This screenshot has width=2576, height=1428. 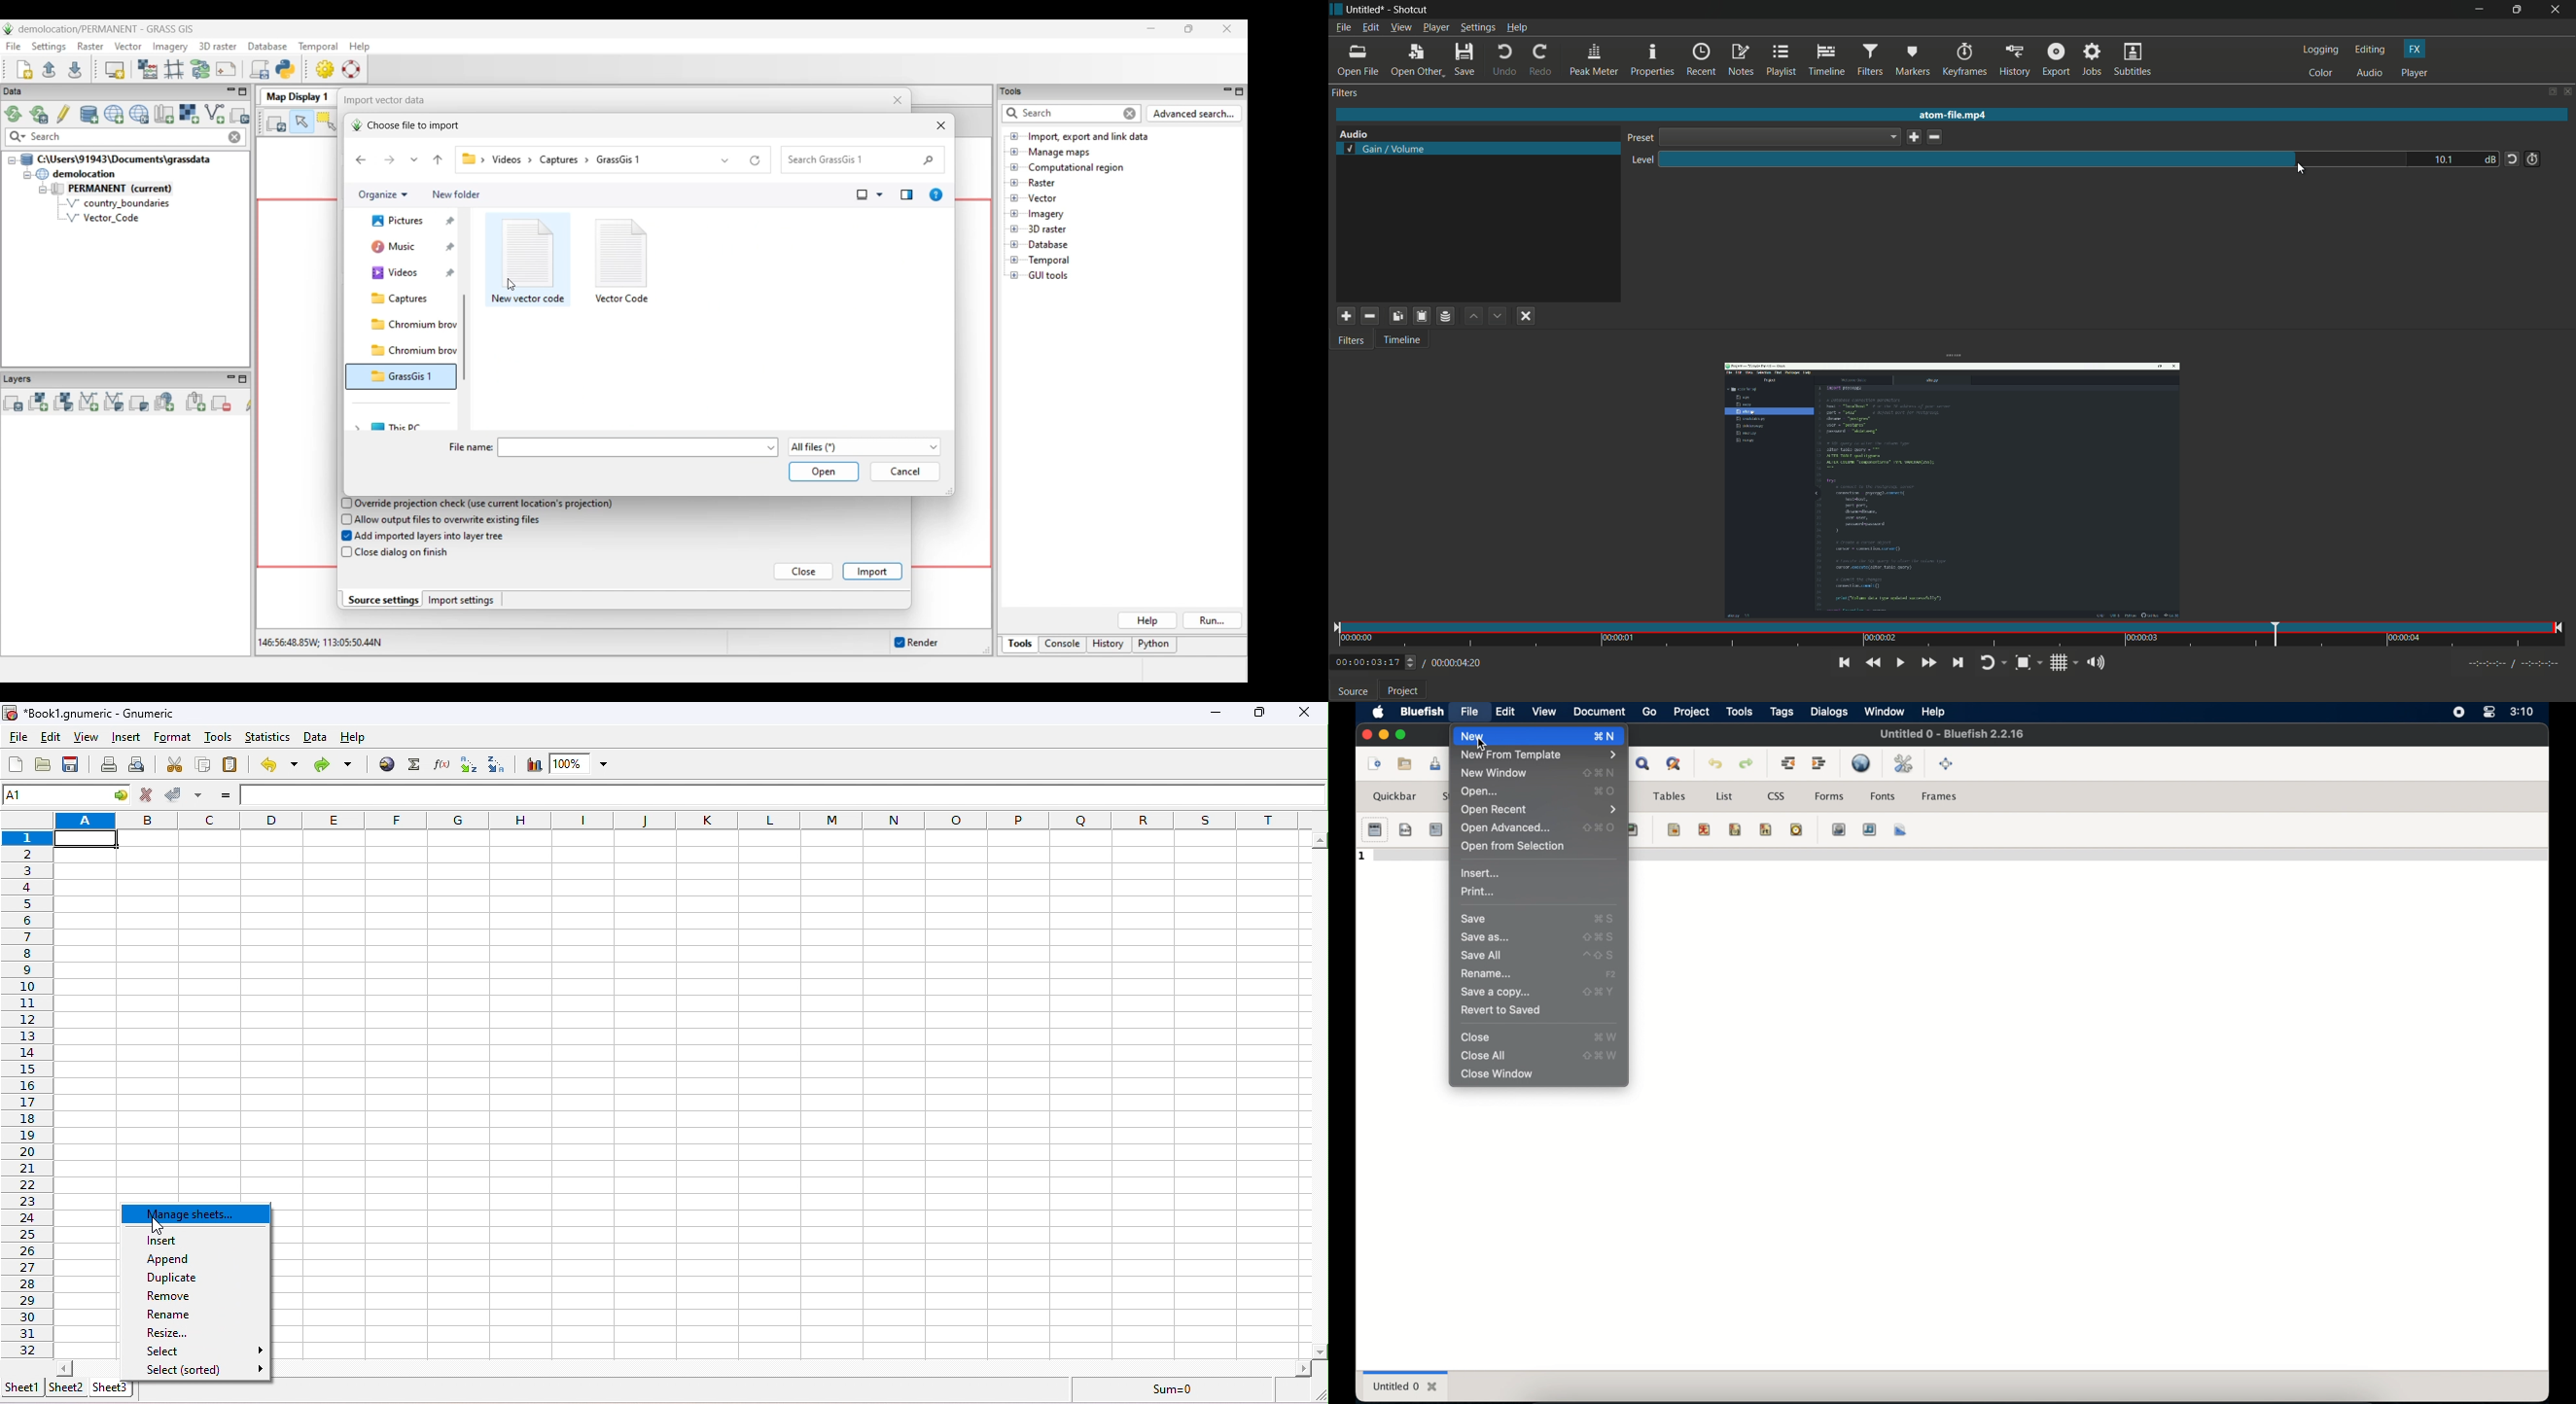 I want to click on insert, so click(x=128, y=738).